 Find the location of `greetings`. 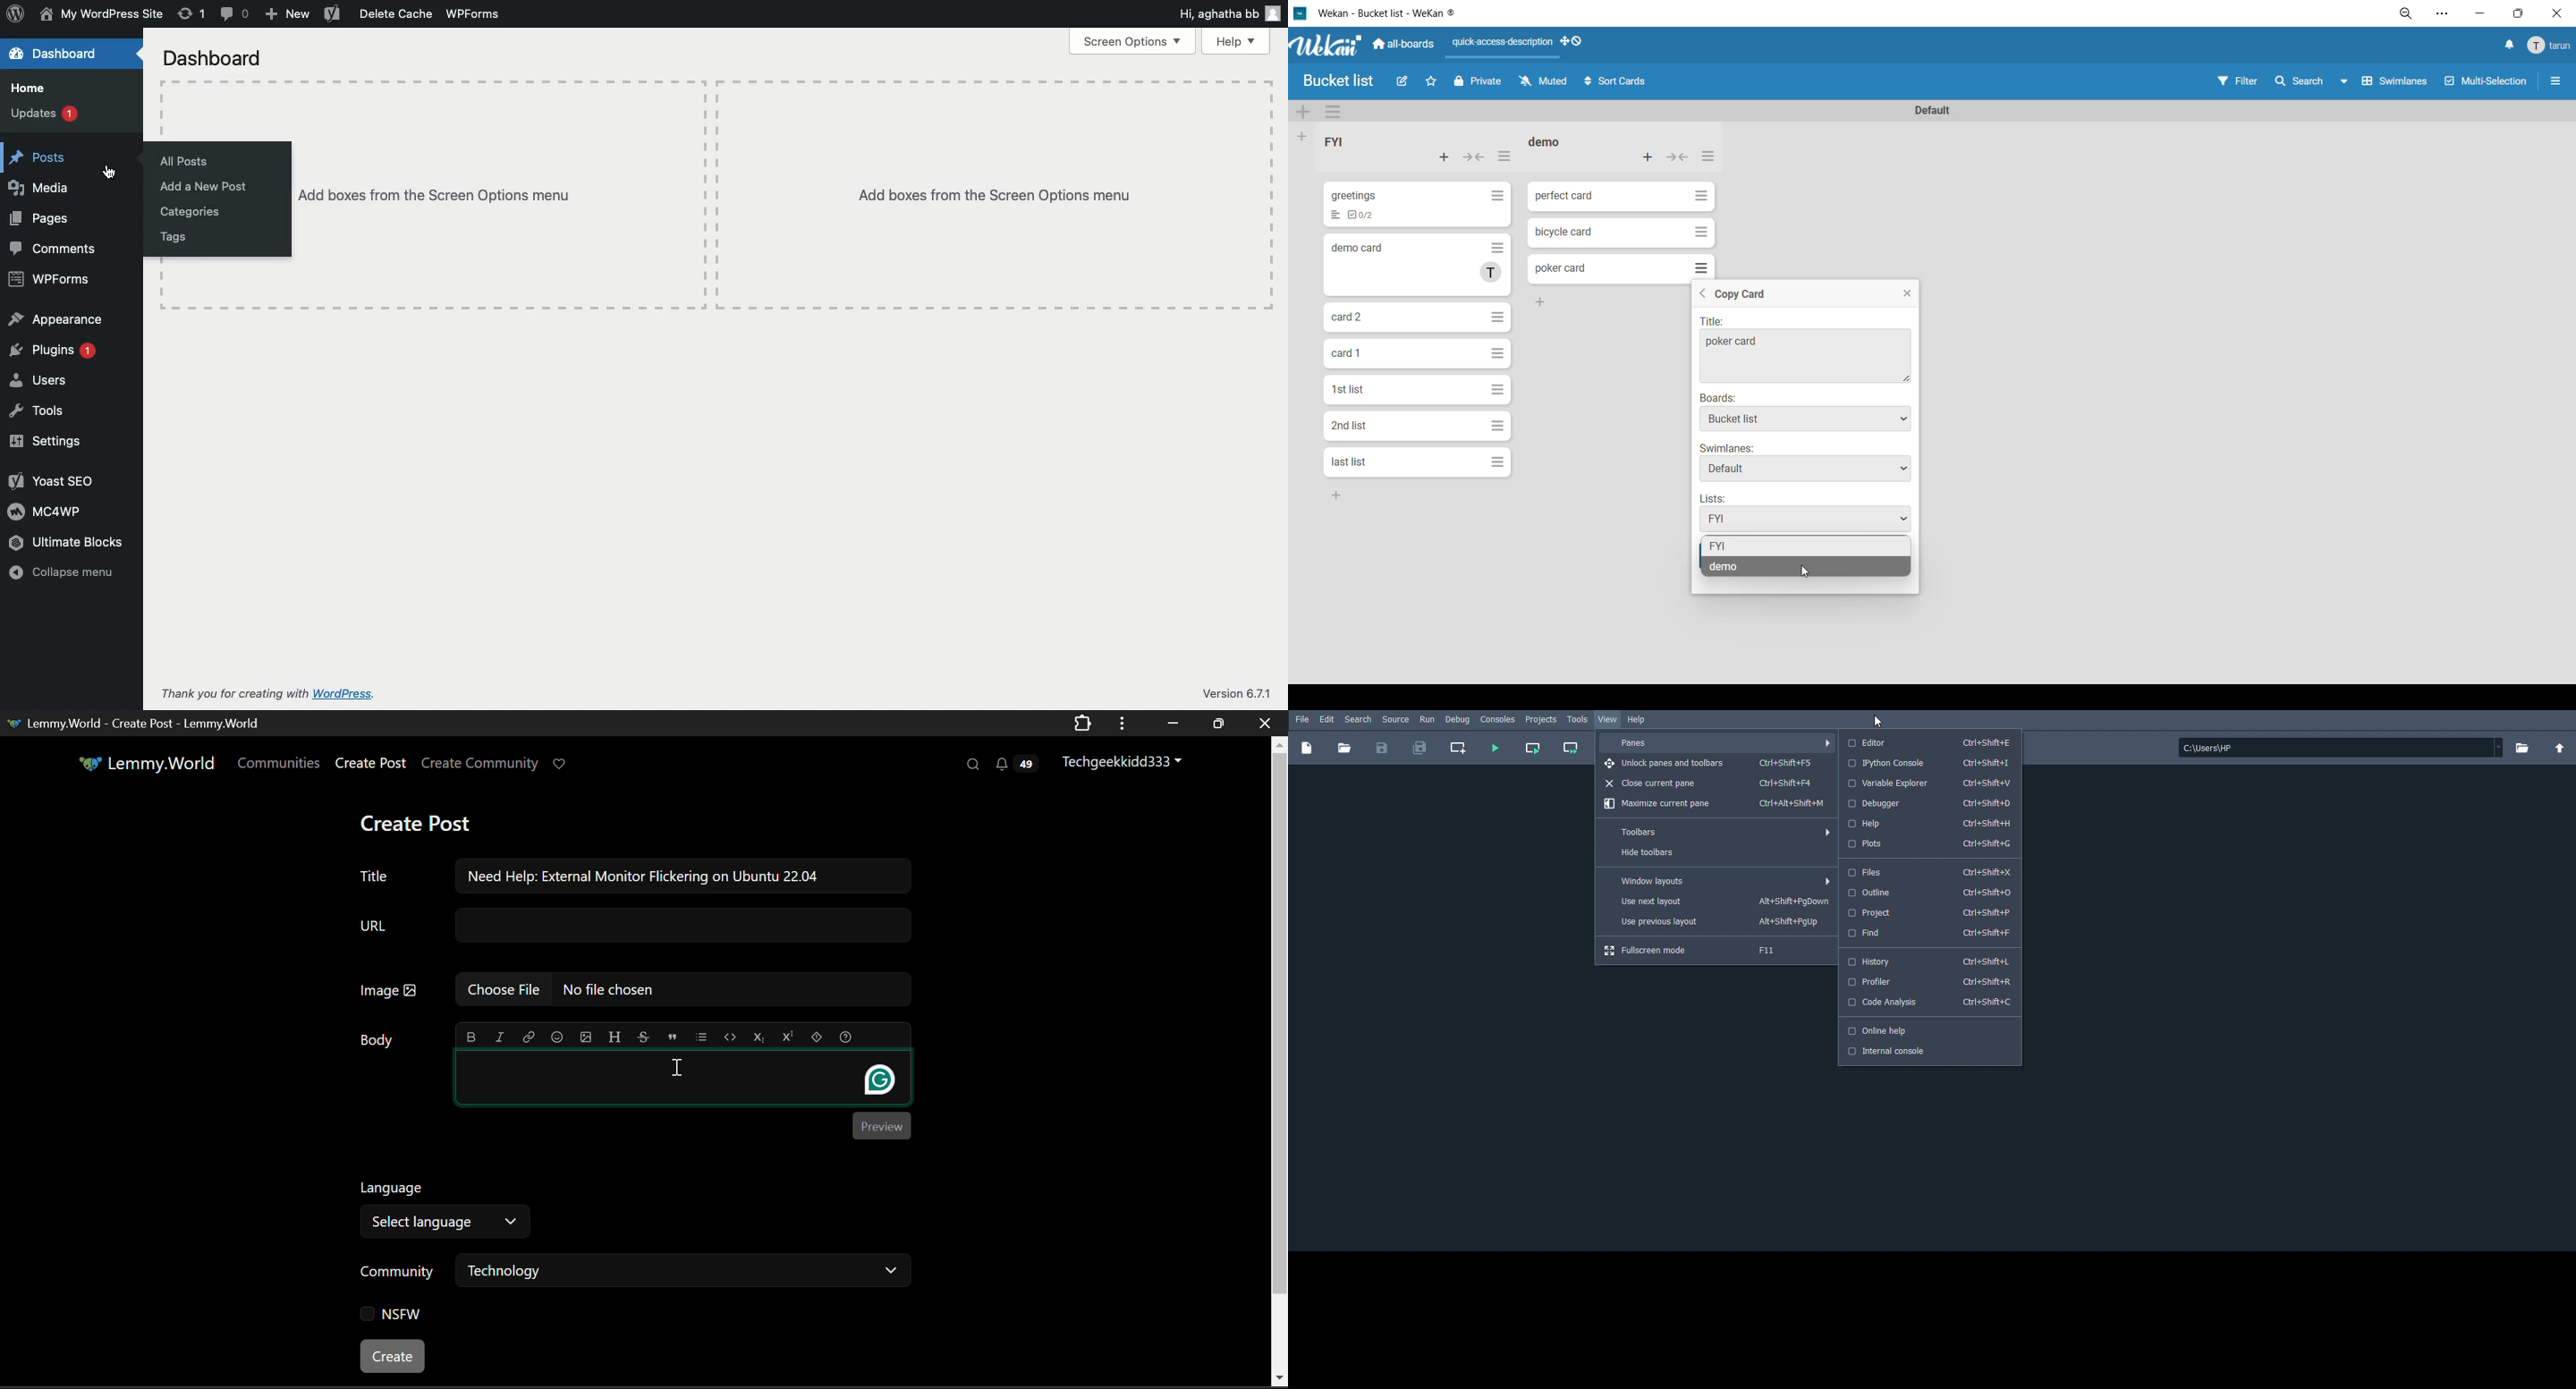

greetings is located at coordinates (1357, 196).